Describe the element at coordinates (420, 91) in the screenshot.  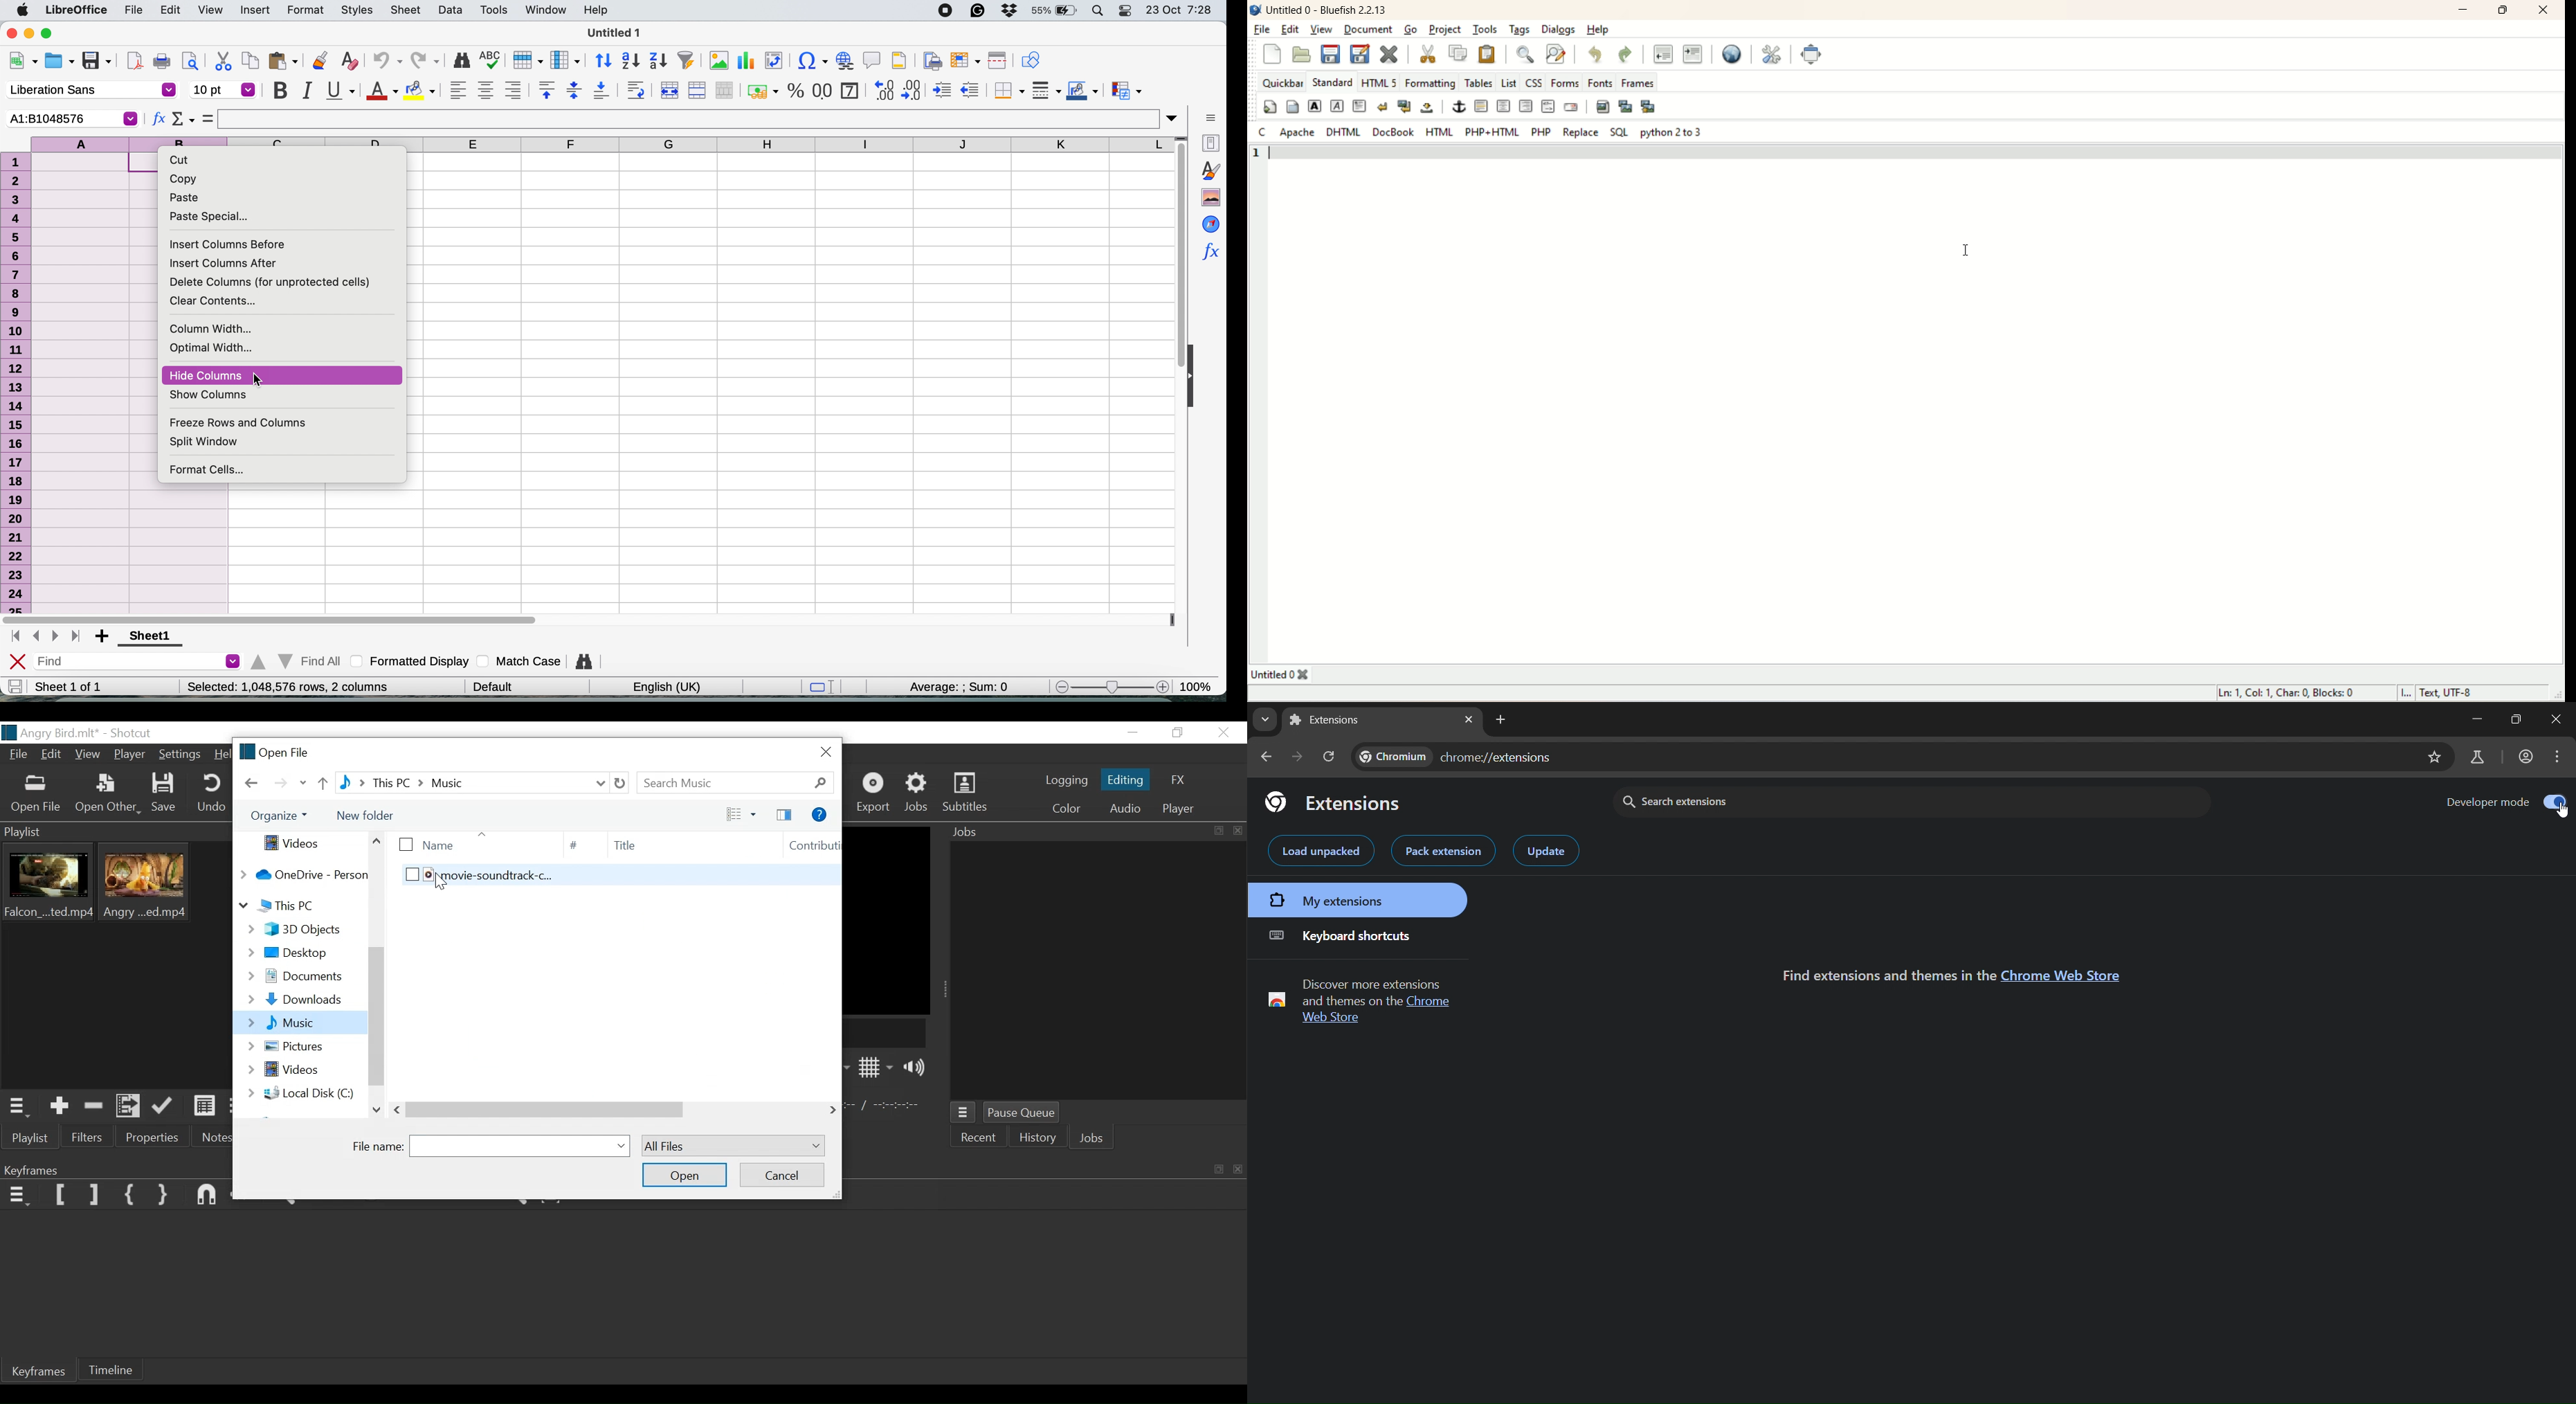
I see `fill color` at that location.